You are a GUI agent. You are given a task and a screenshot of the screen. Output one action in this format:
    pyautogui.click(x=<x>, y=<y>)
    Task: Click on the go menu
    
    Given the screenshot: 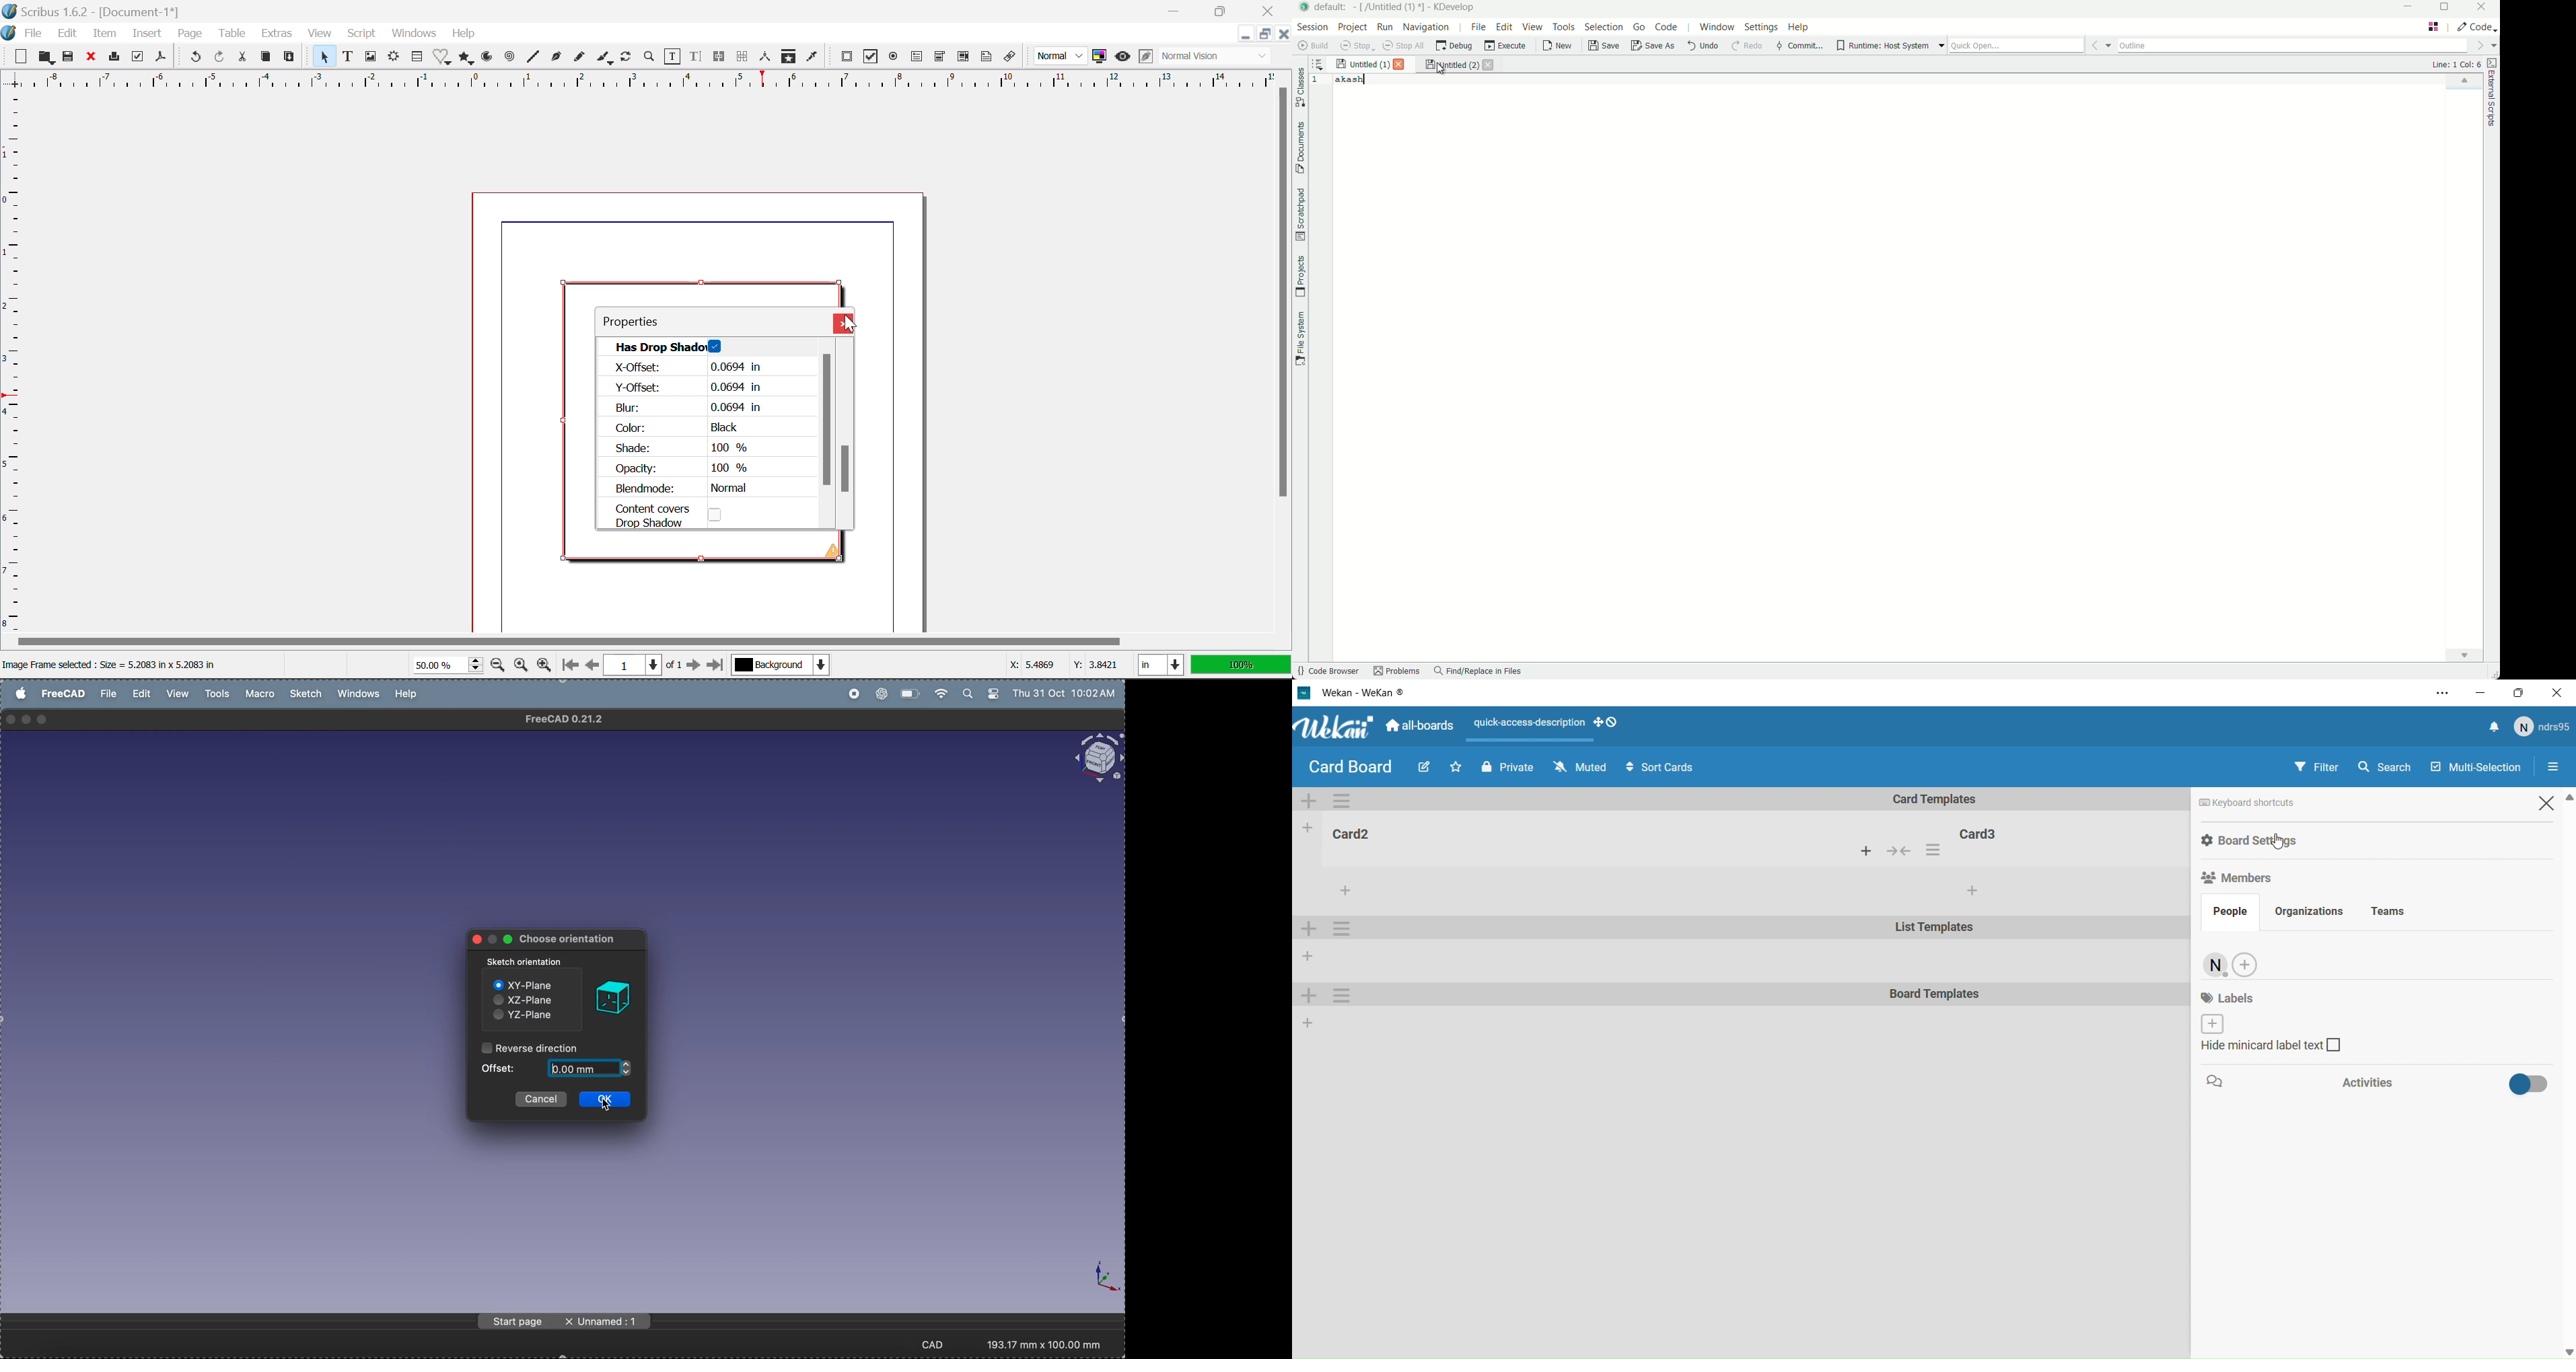 What is the action you would take?
    pyautogui.click(x=1638, y=27)
    